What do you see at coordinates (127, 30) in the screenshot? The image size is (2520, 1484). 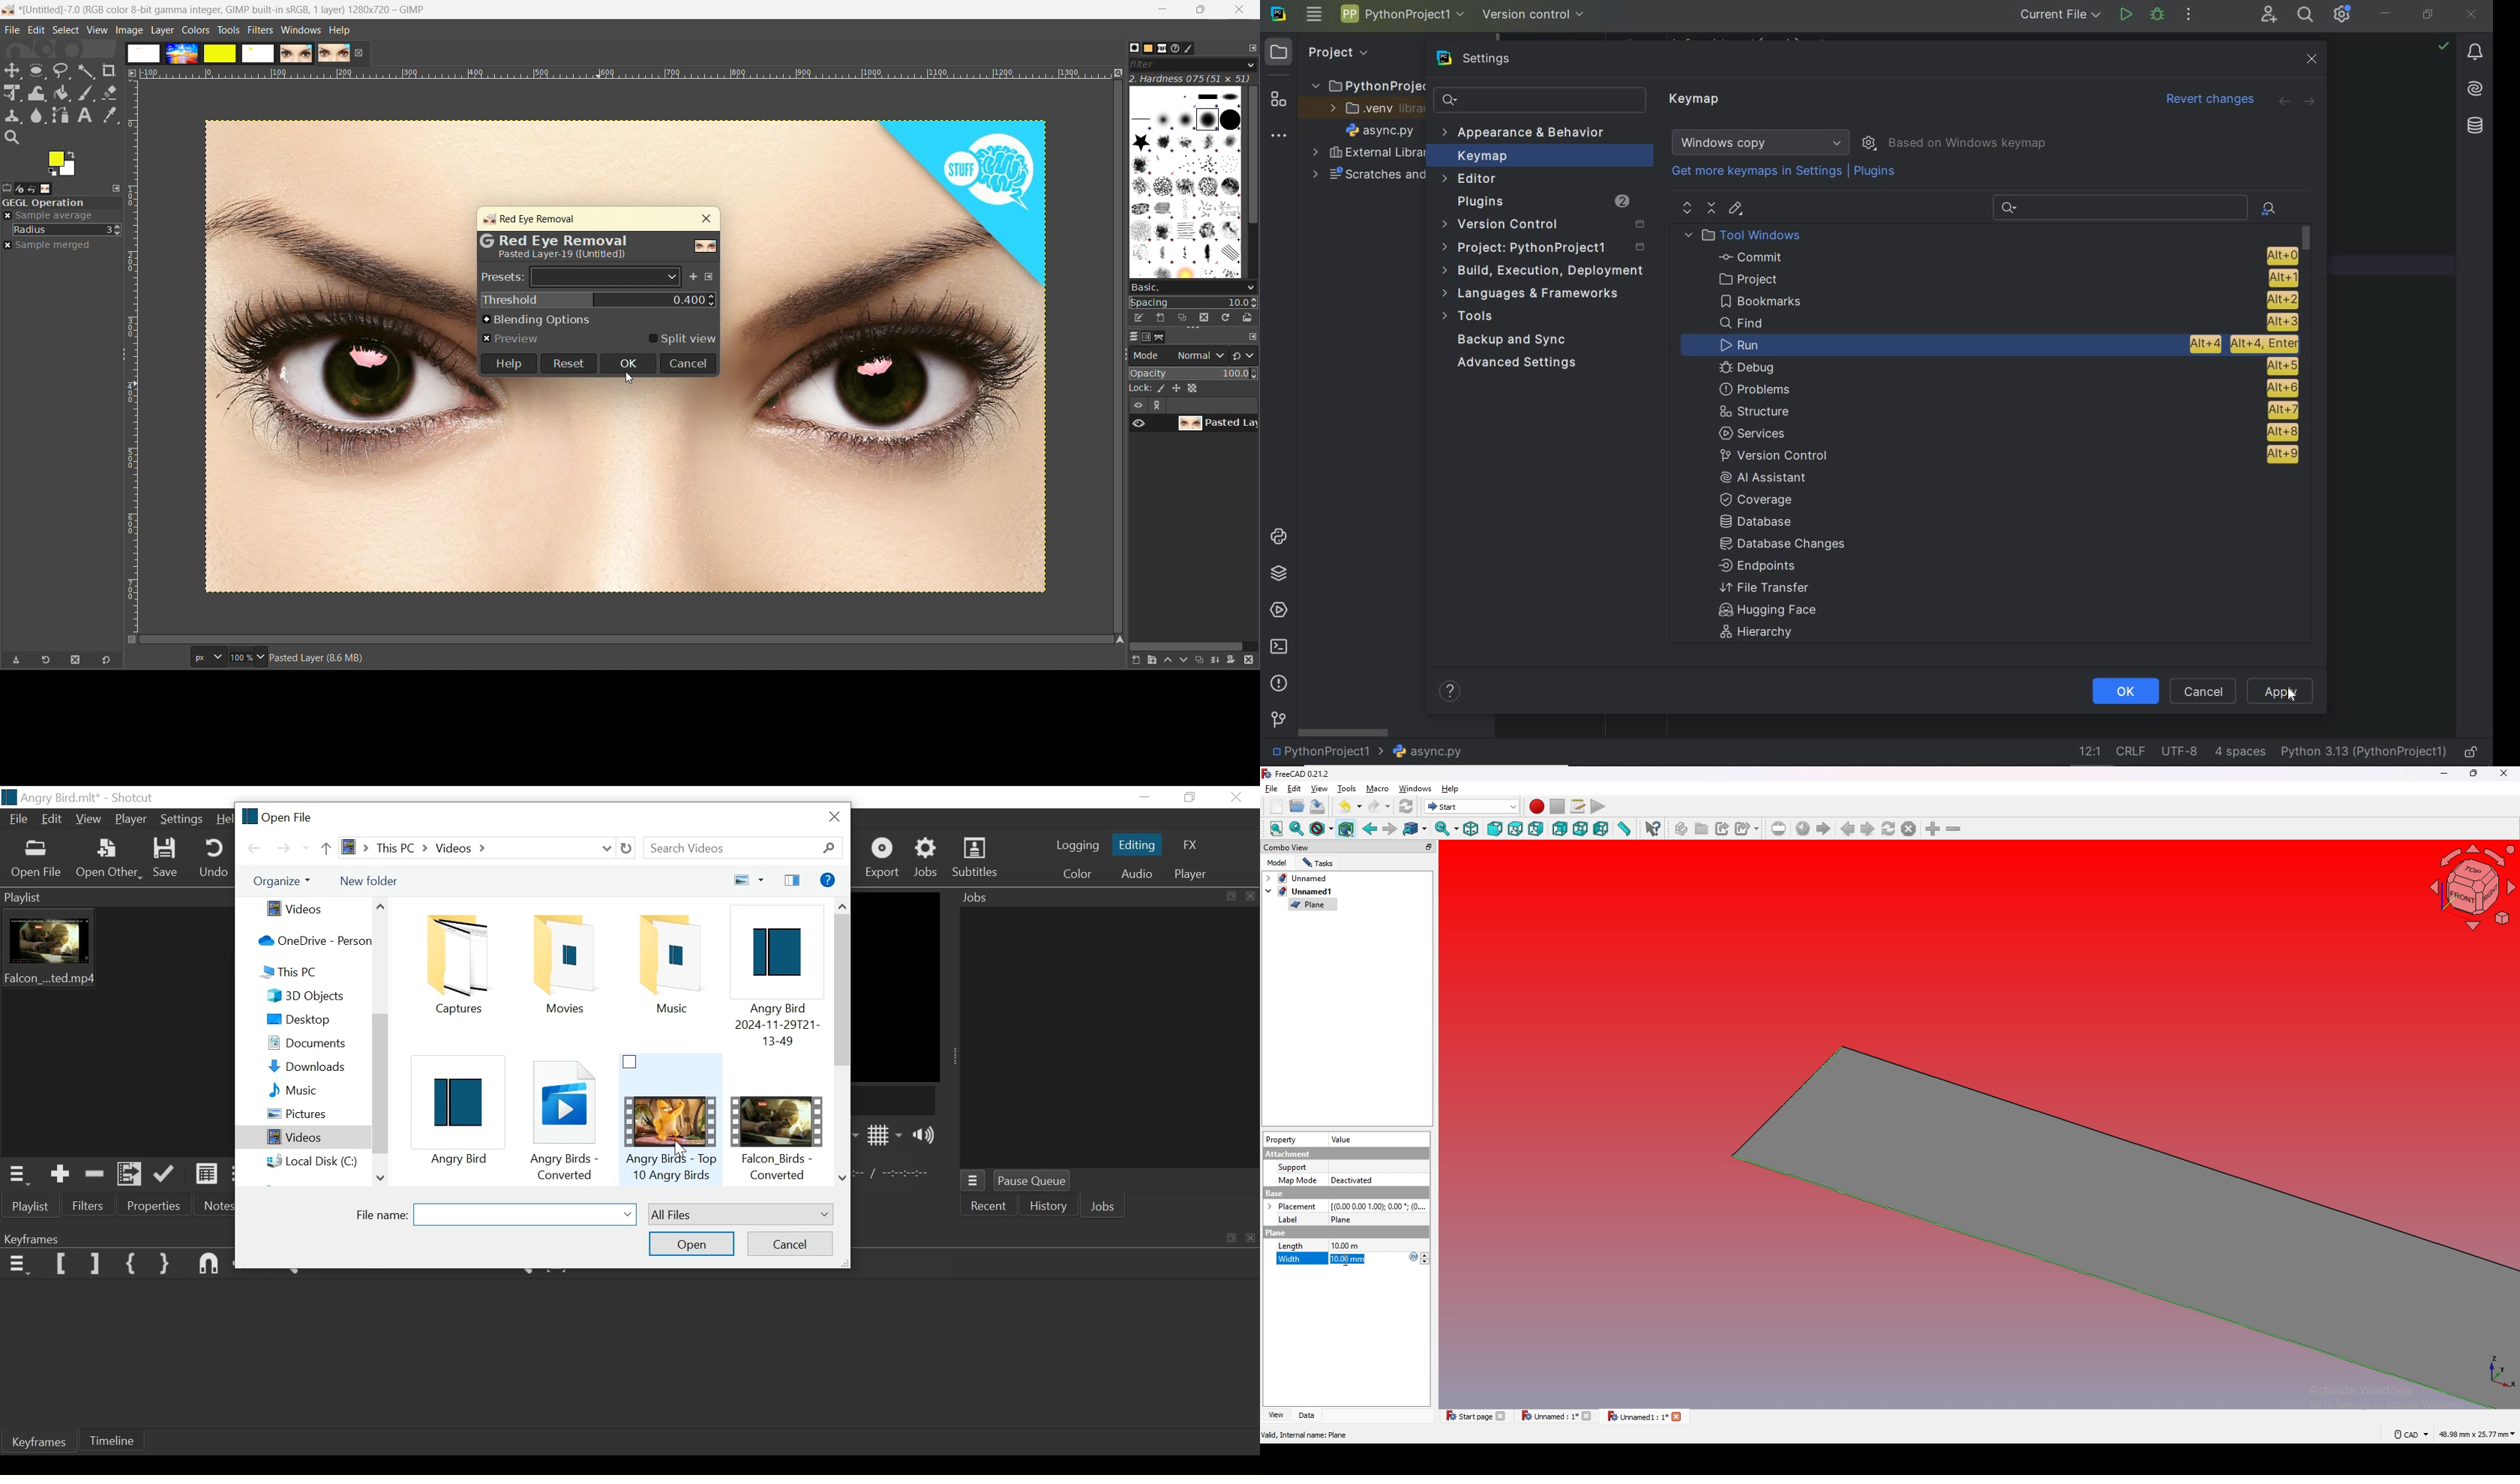 I see `image` at bounding box center [127, 30].